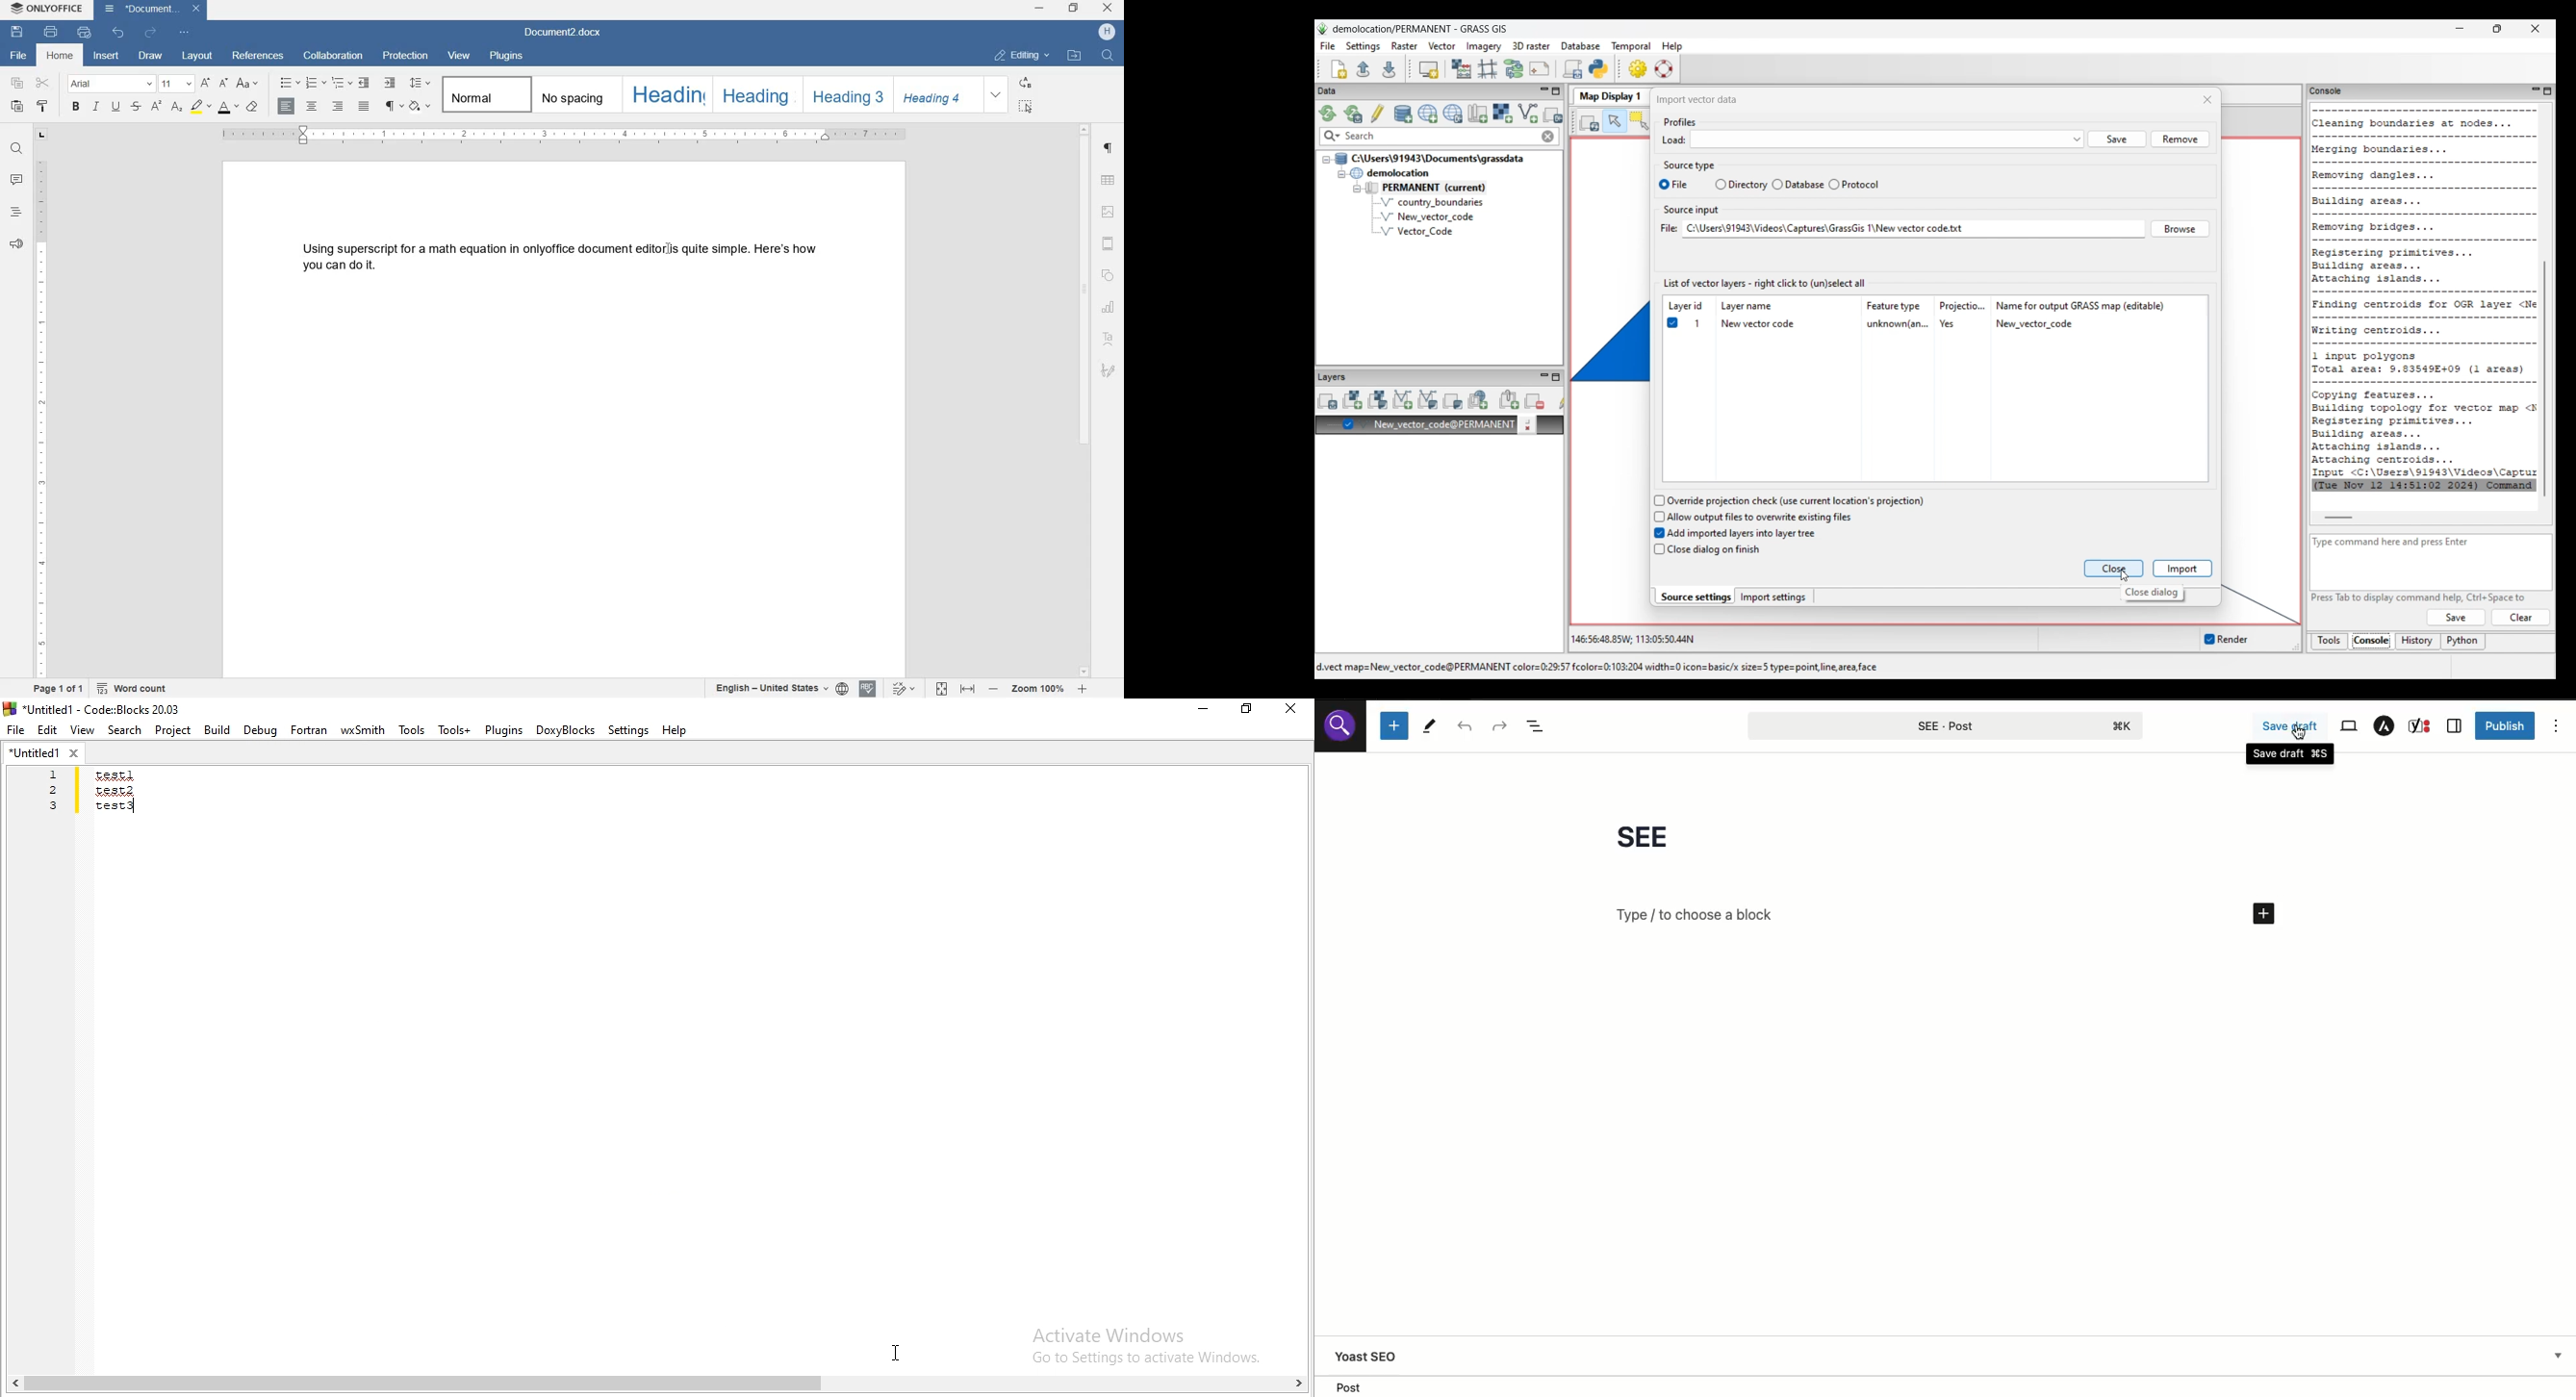 The width and height of the screenshot is (2576, 1400). Describe the element at coordinates (135, 688) in the screenshot. I see `word count` at that location.